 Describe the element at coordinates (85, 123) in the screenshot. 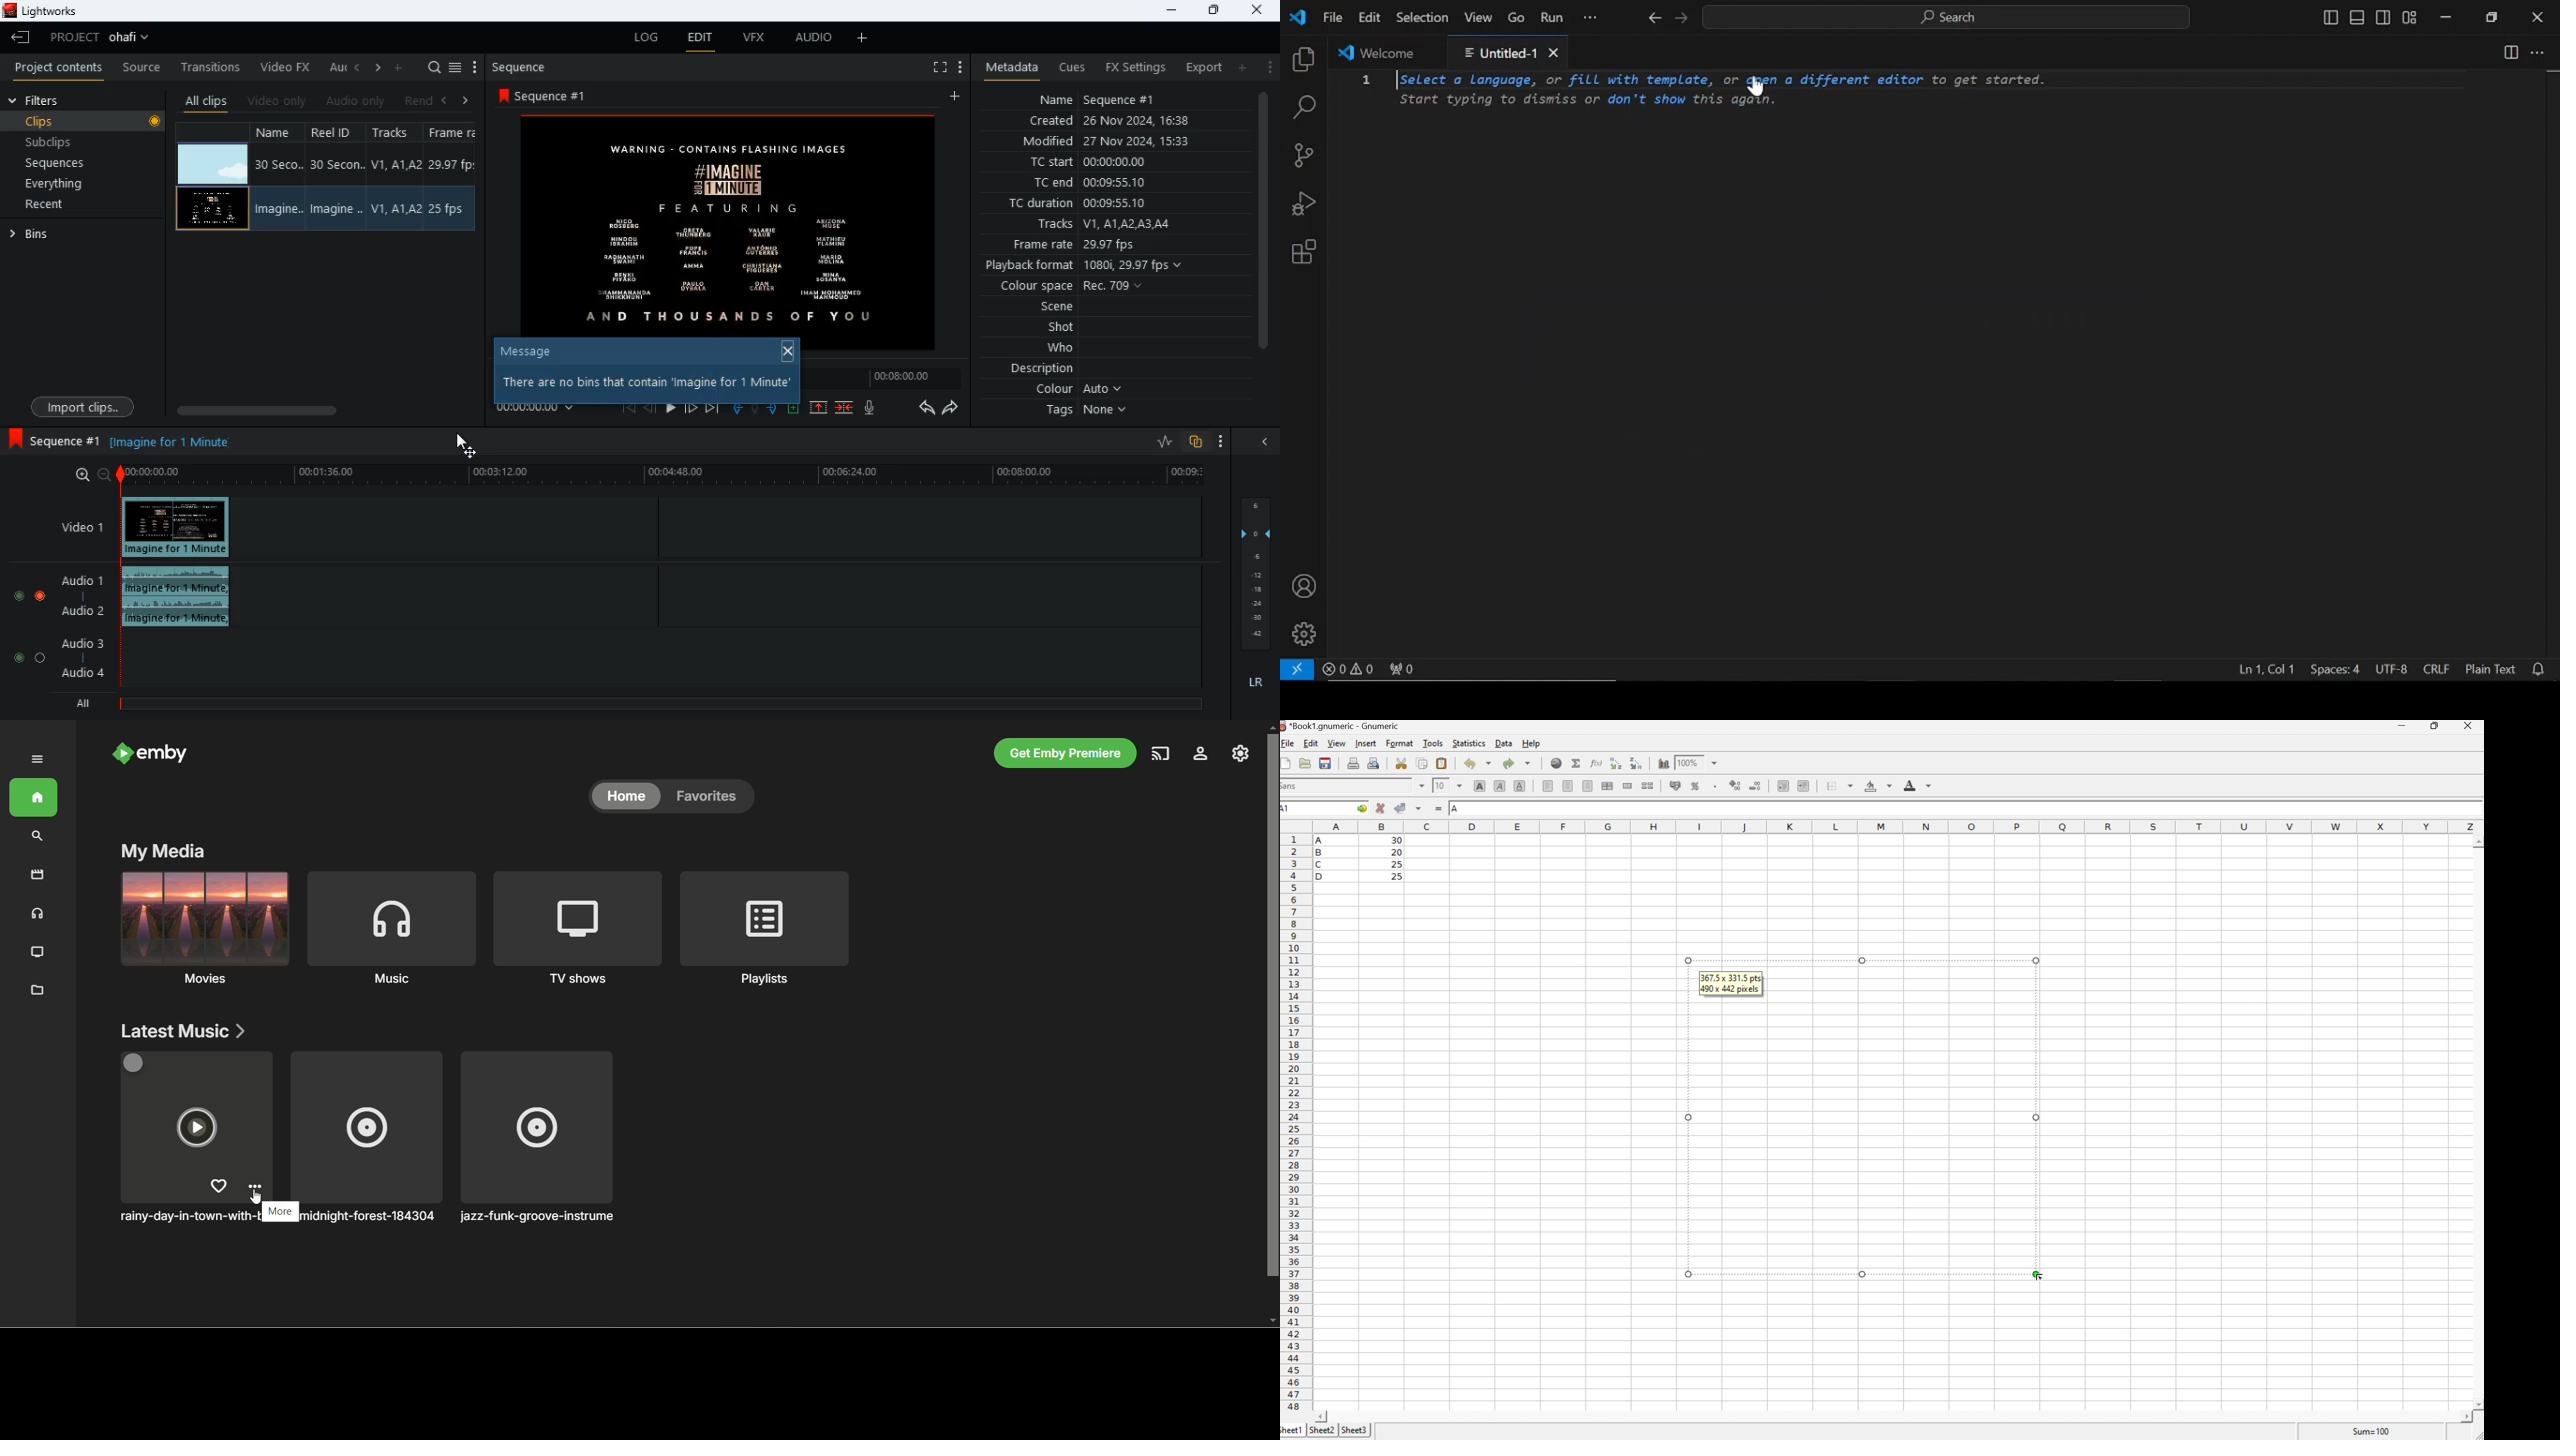

I see `clips` at that location.